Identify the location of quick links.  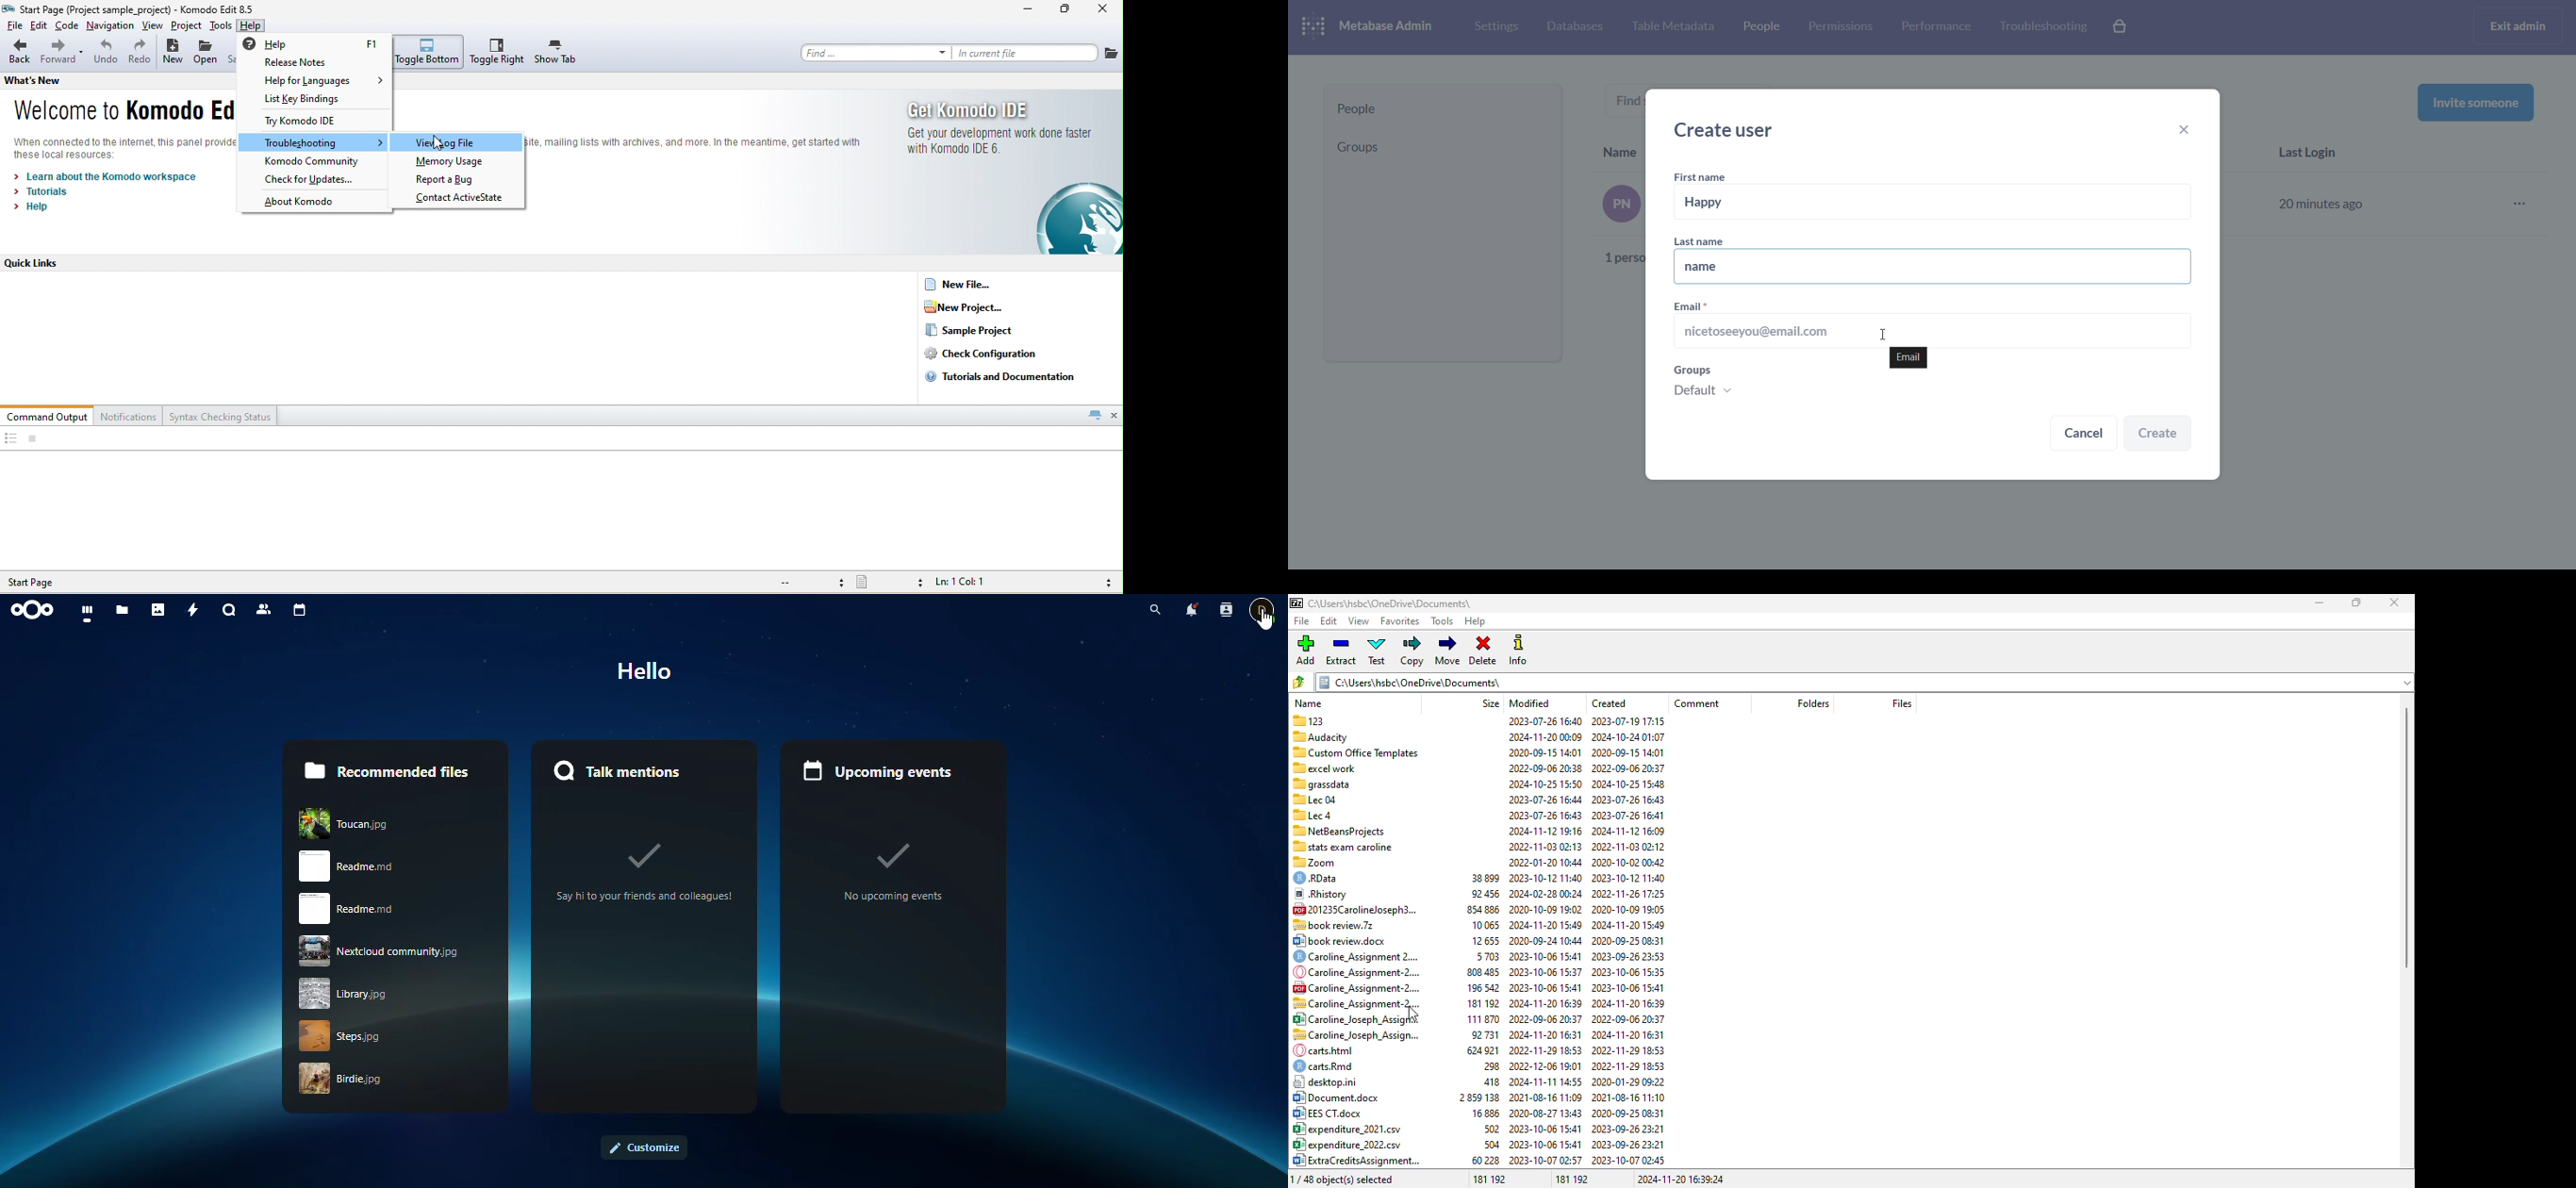
(40, 263).